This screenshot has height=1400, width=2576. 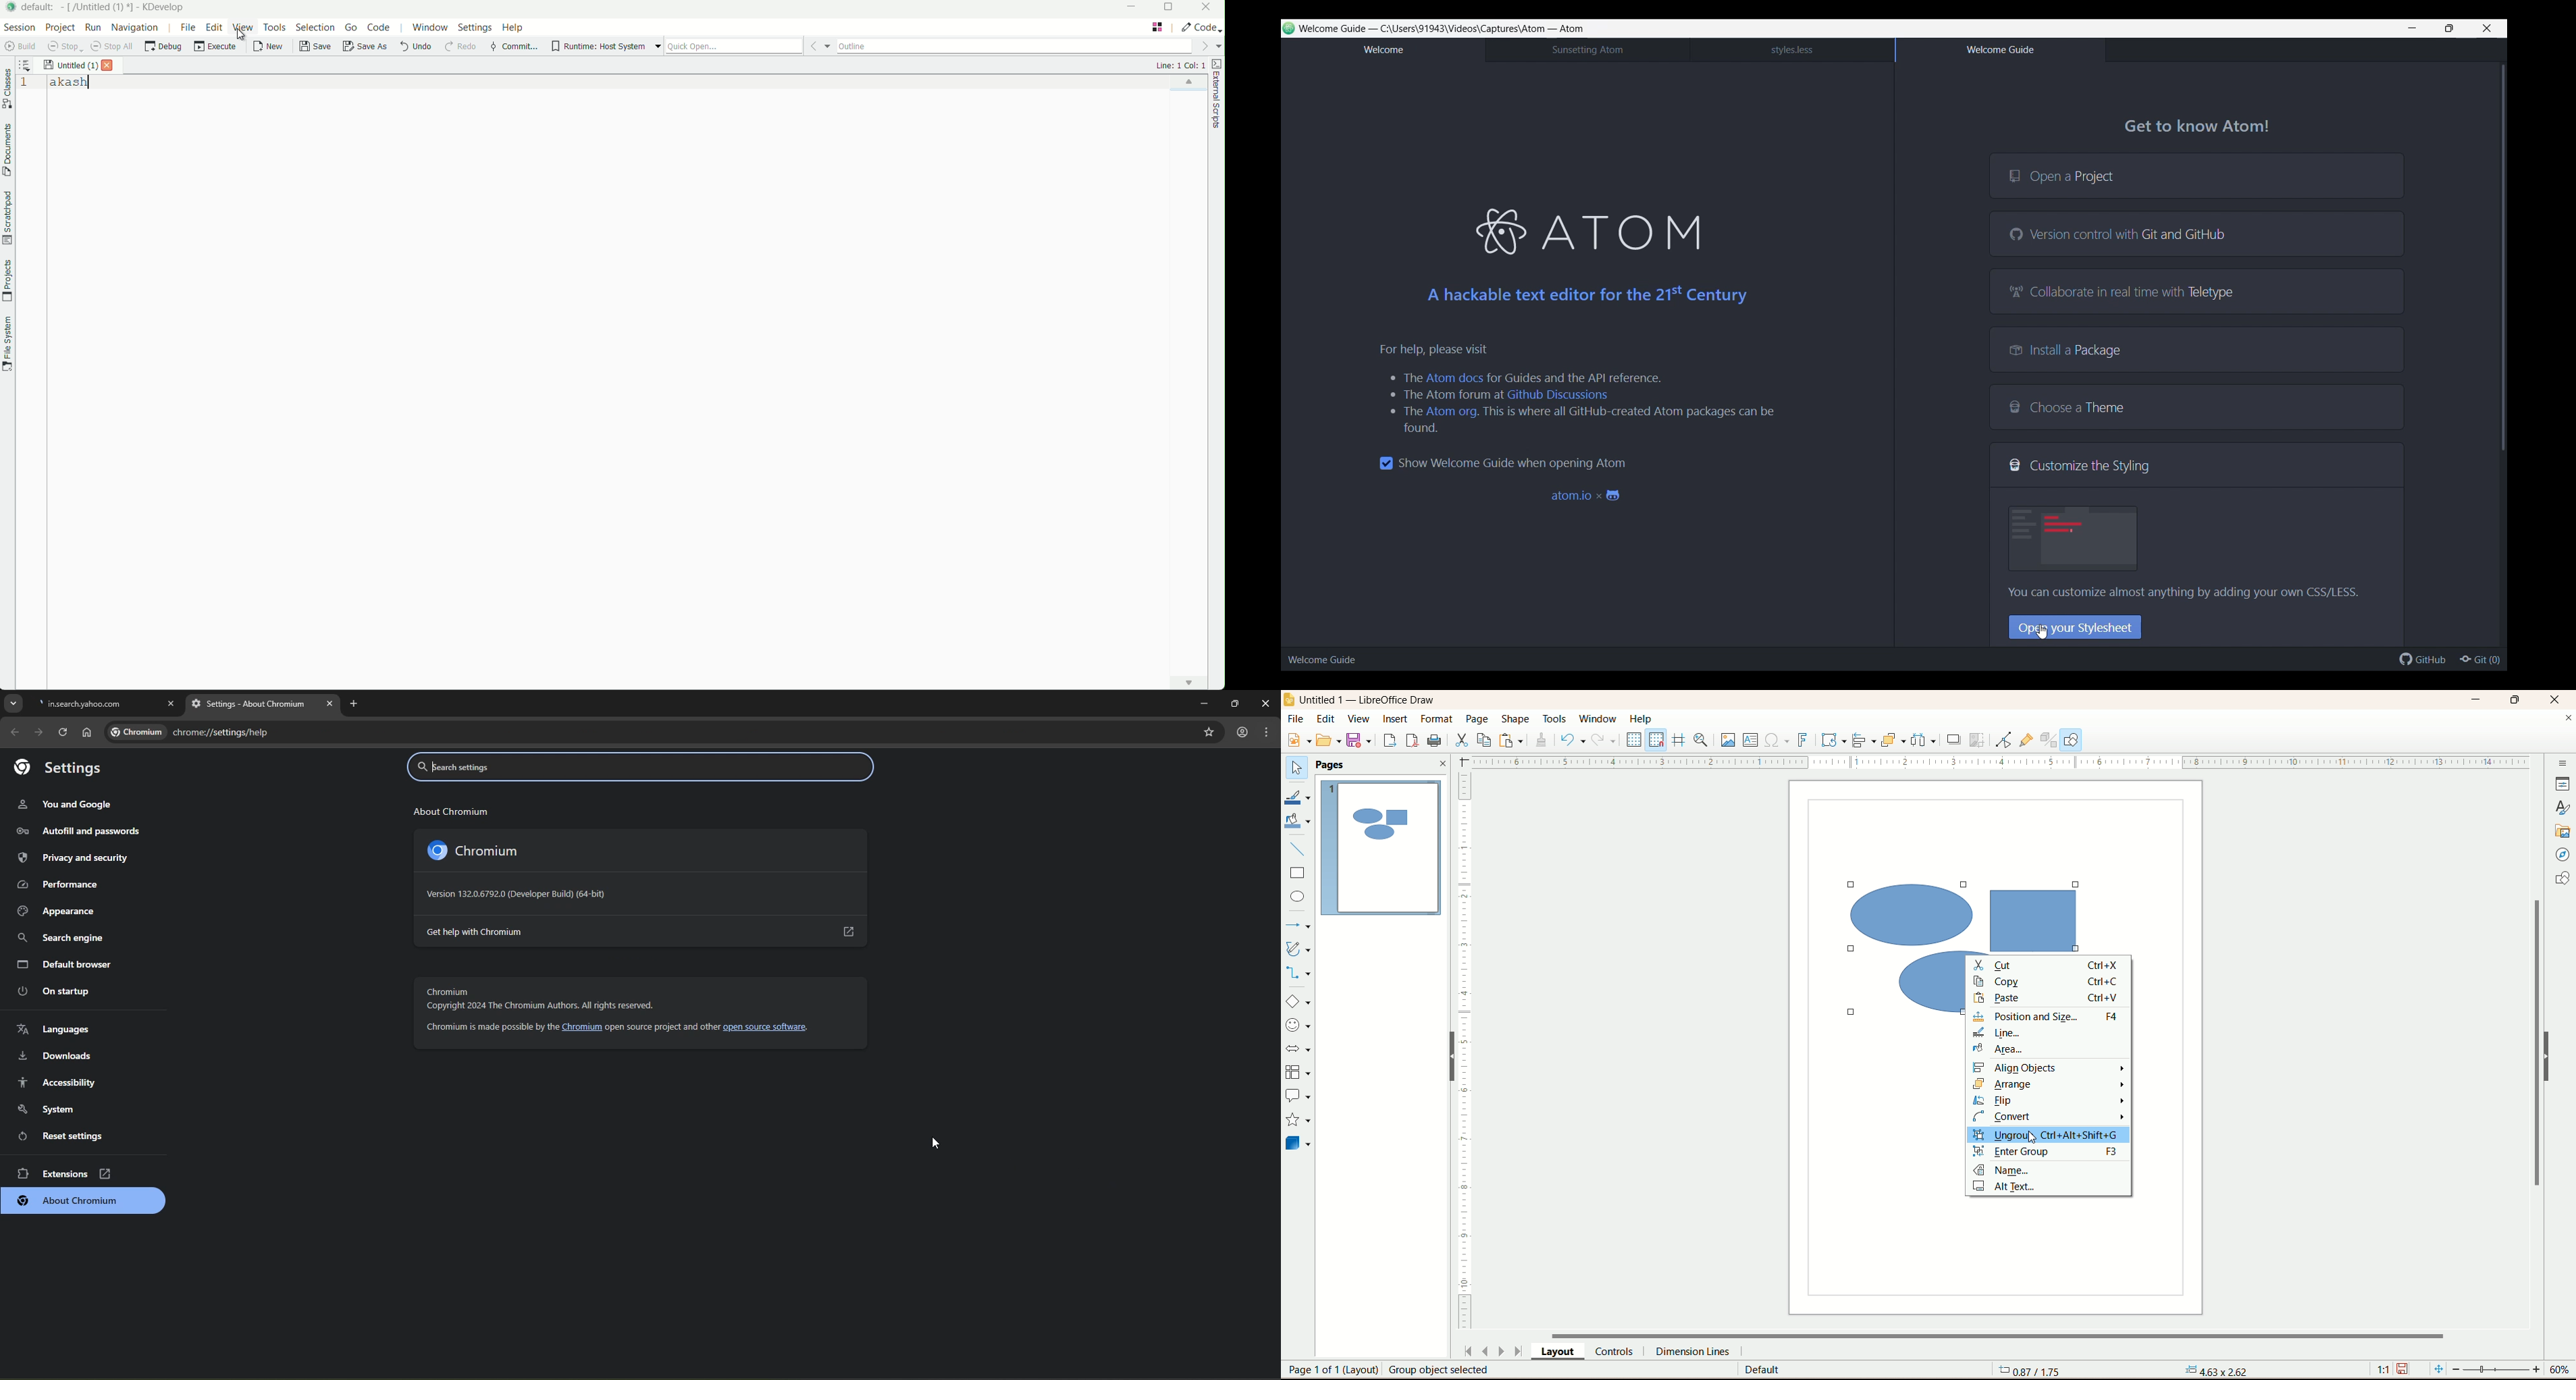 I want to click on ellipse, so click(x=1296, y=898).